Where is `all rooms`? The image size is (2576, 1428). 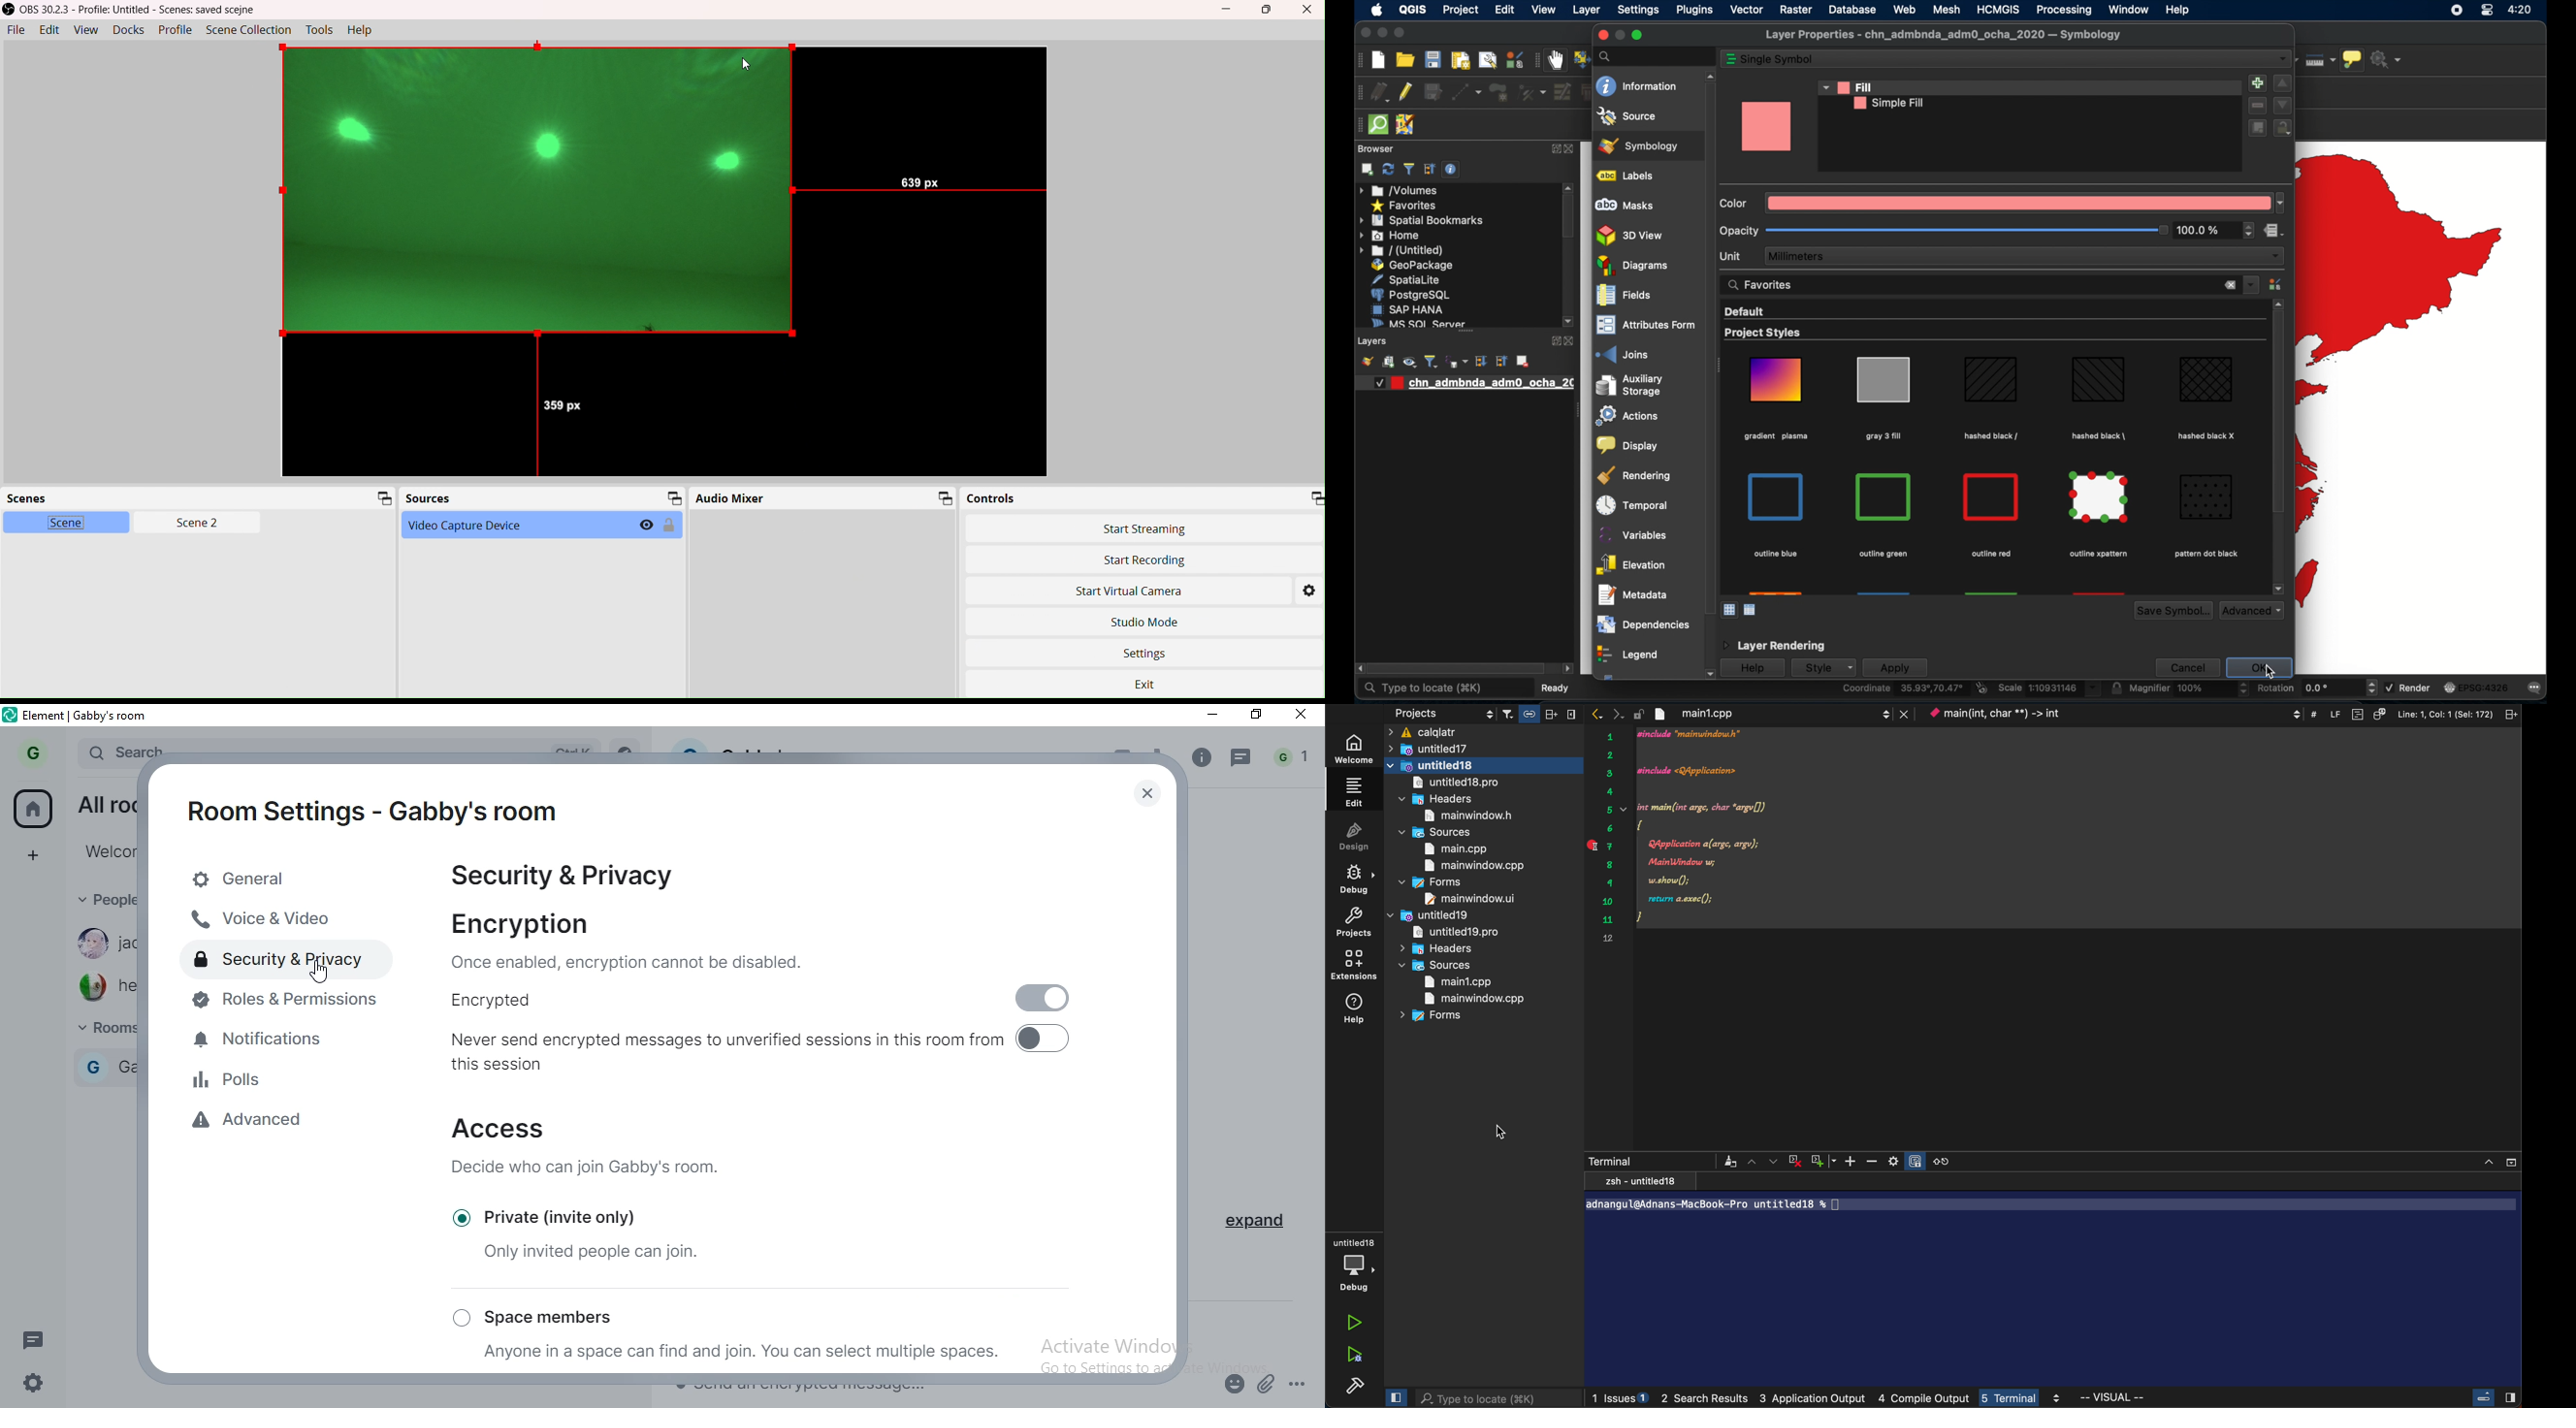 all rooms is located at coordinates (105, 802).